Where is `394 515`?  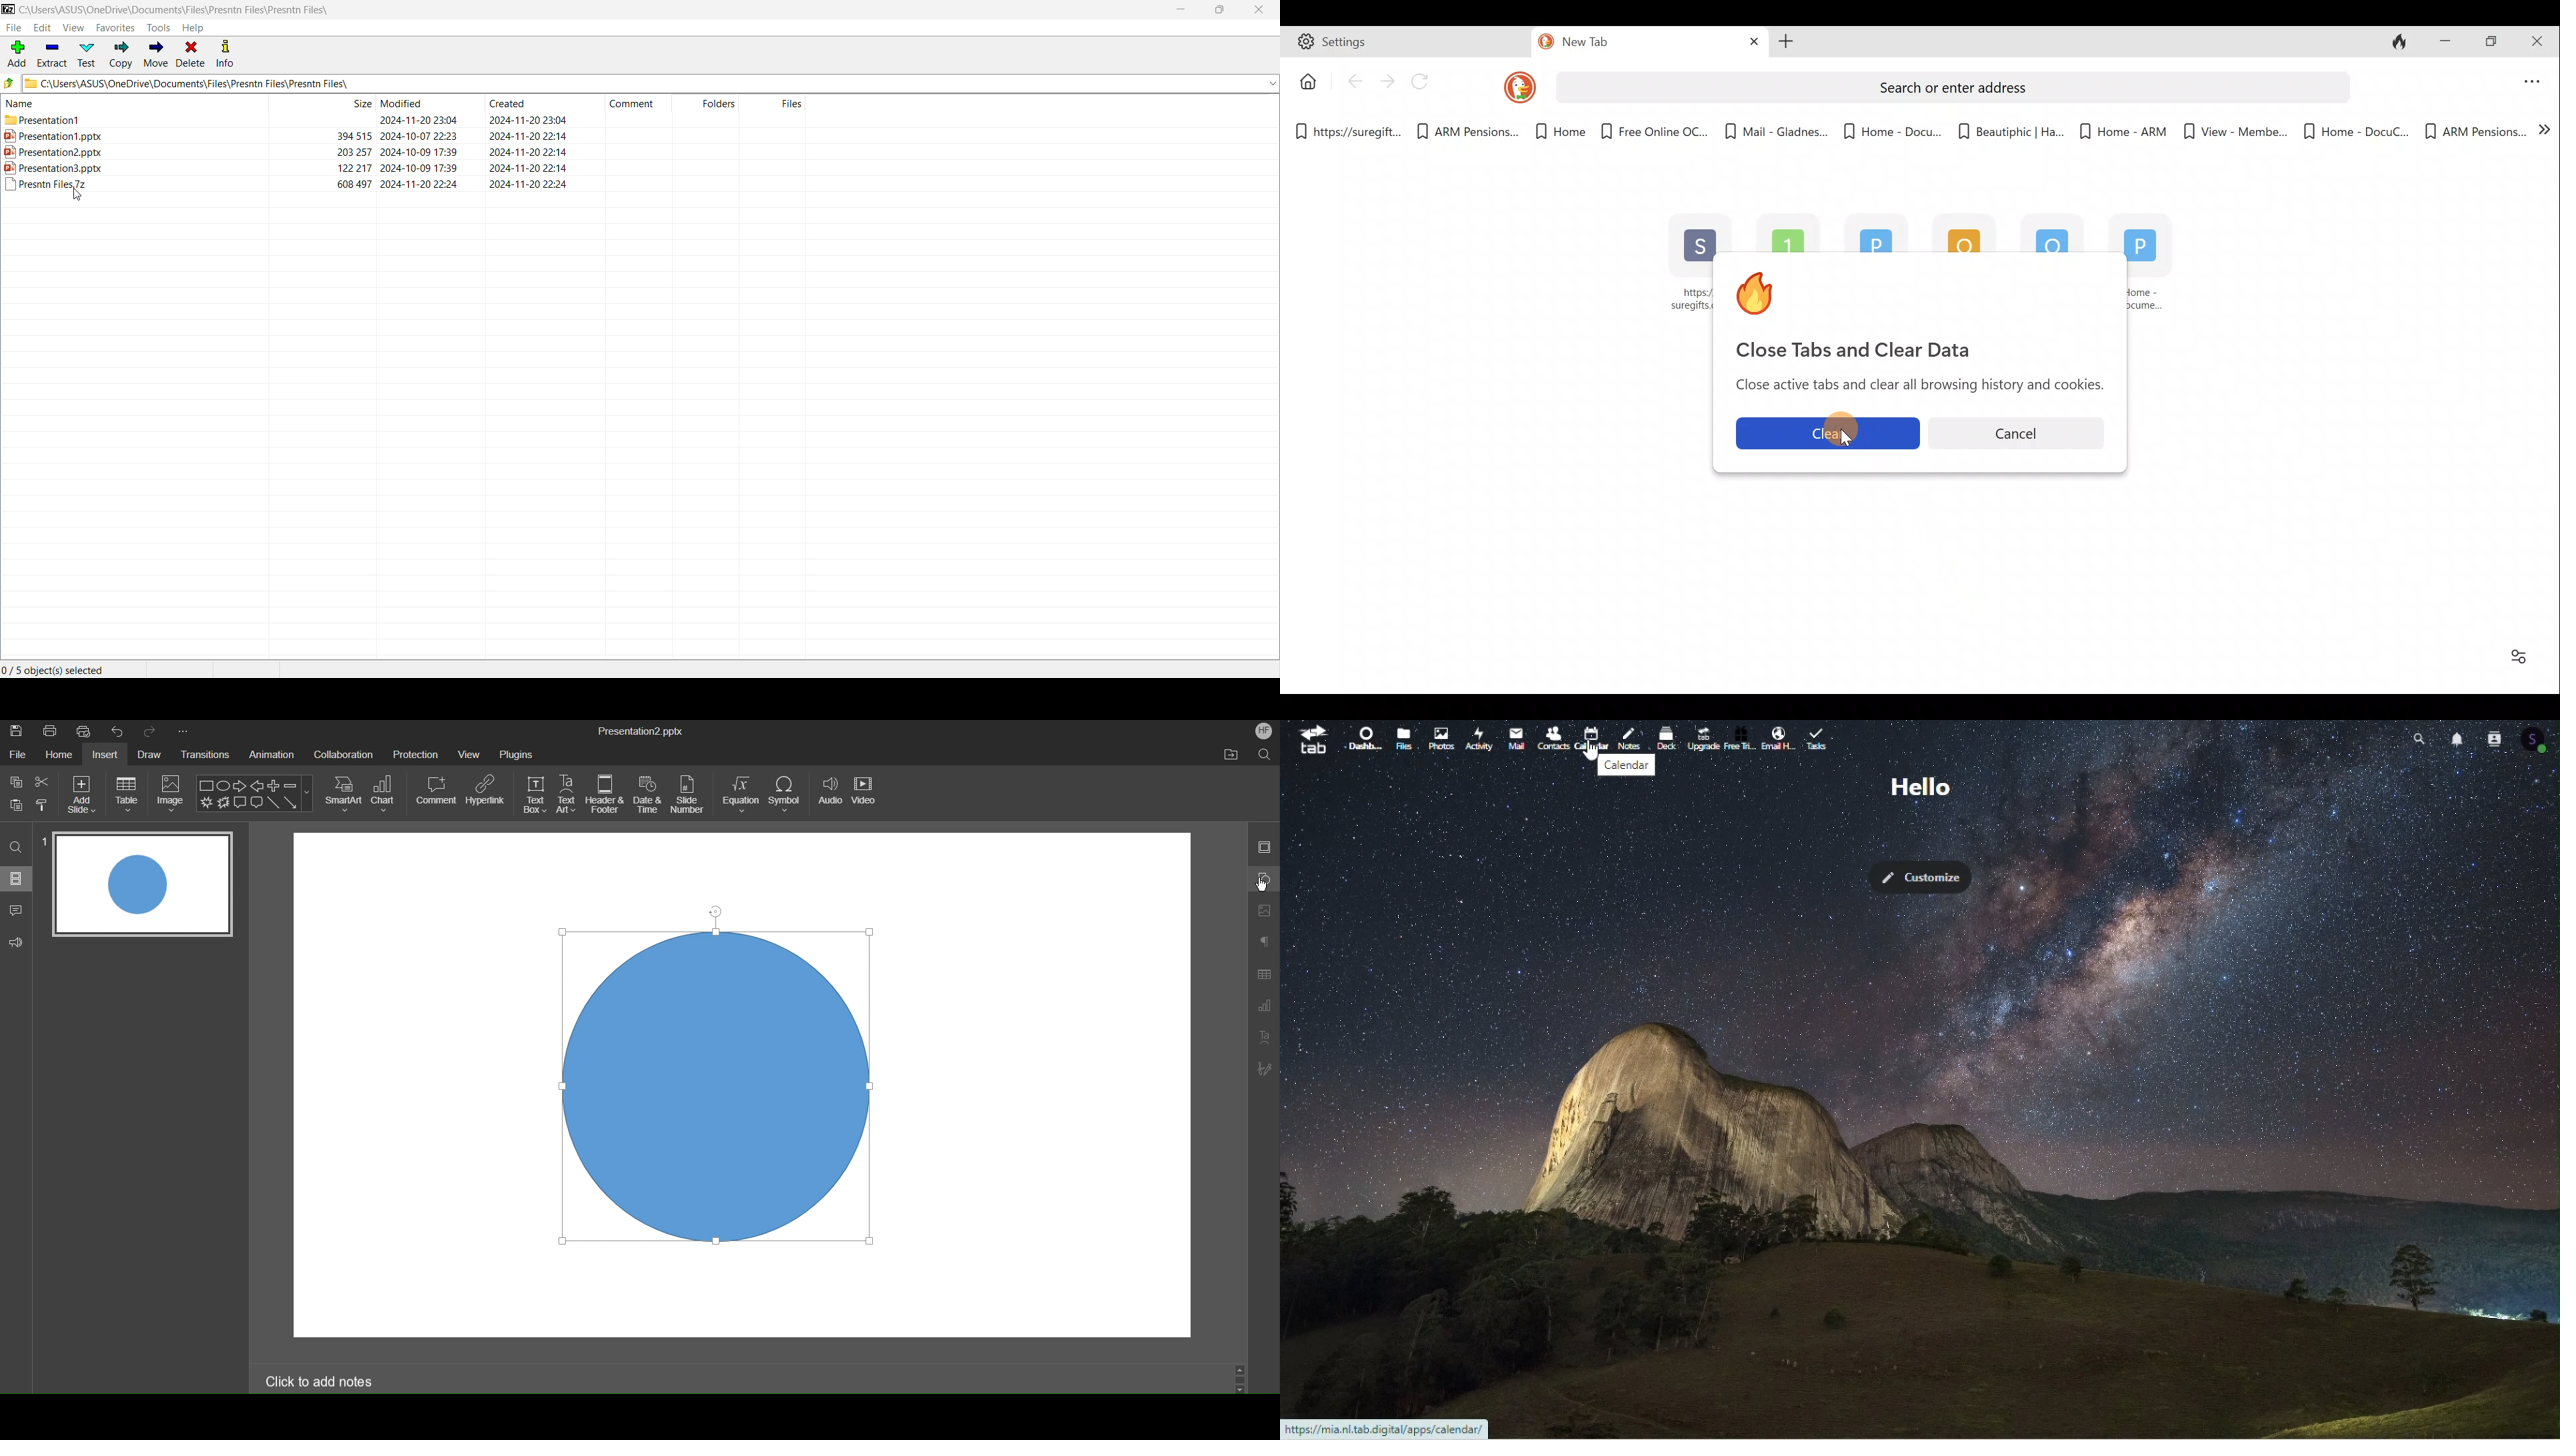 394 515 is located at coordinates (343, 135).